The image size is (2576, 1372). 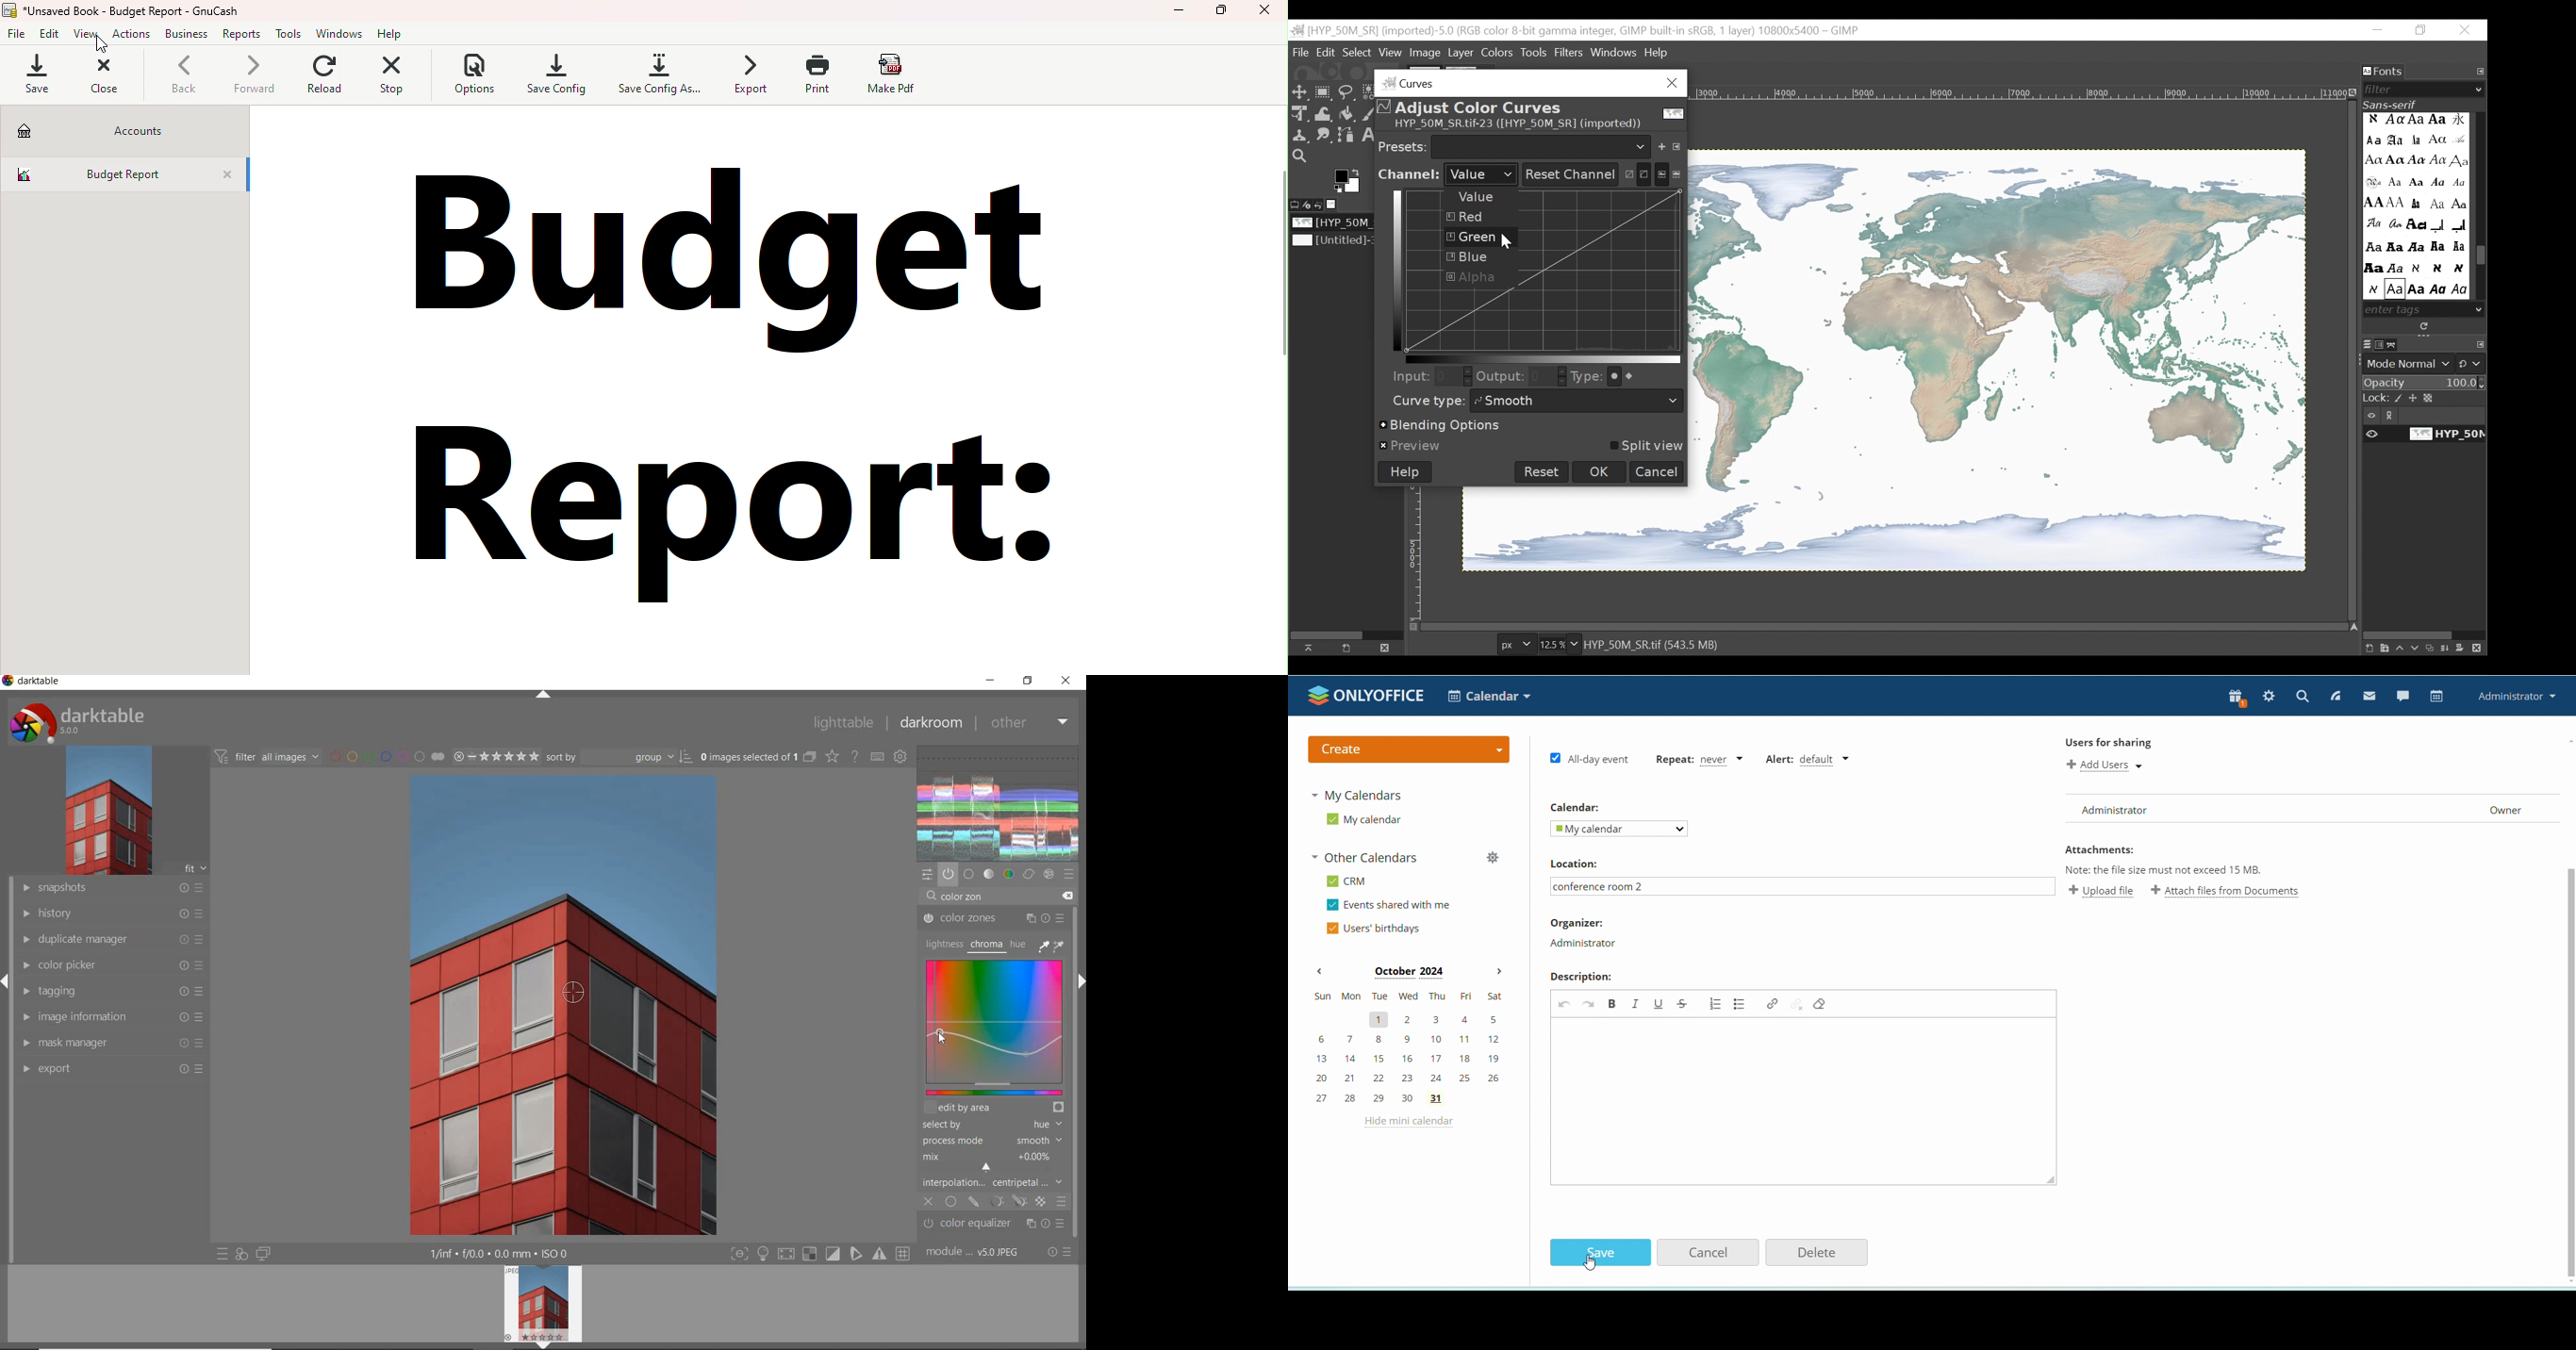 What do you see at coordinates (1017, 943) in the screenshot?
I see `HUE` at bounding box center [1017, 943].